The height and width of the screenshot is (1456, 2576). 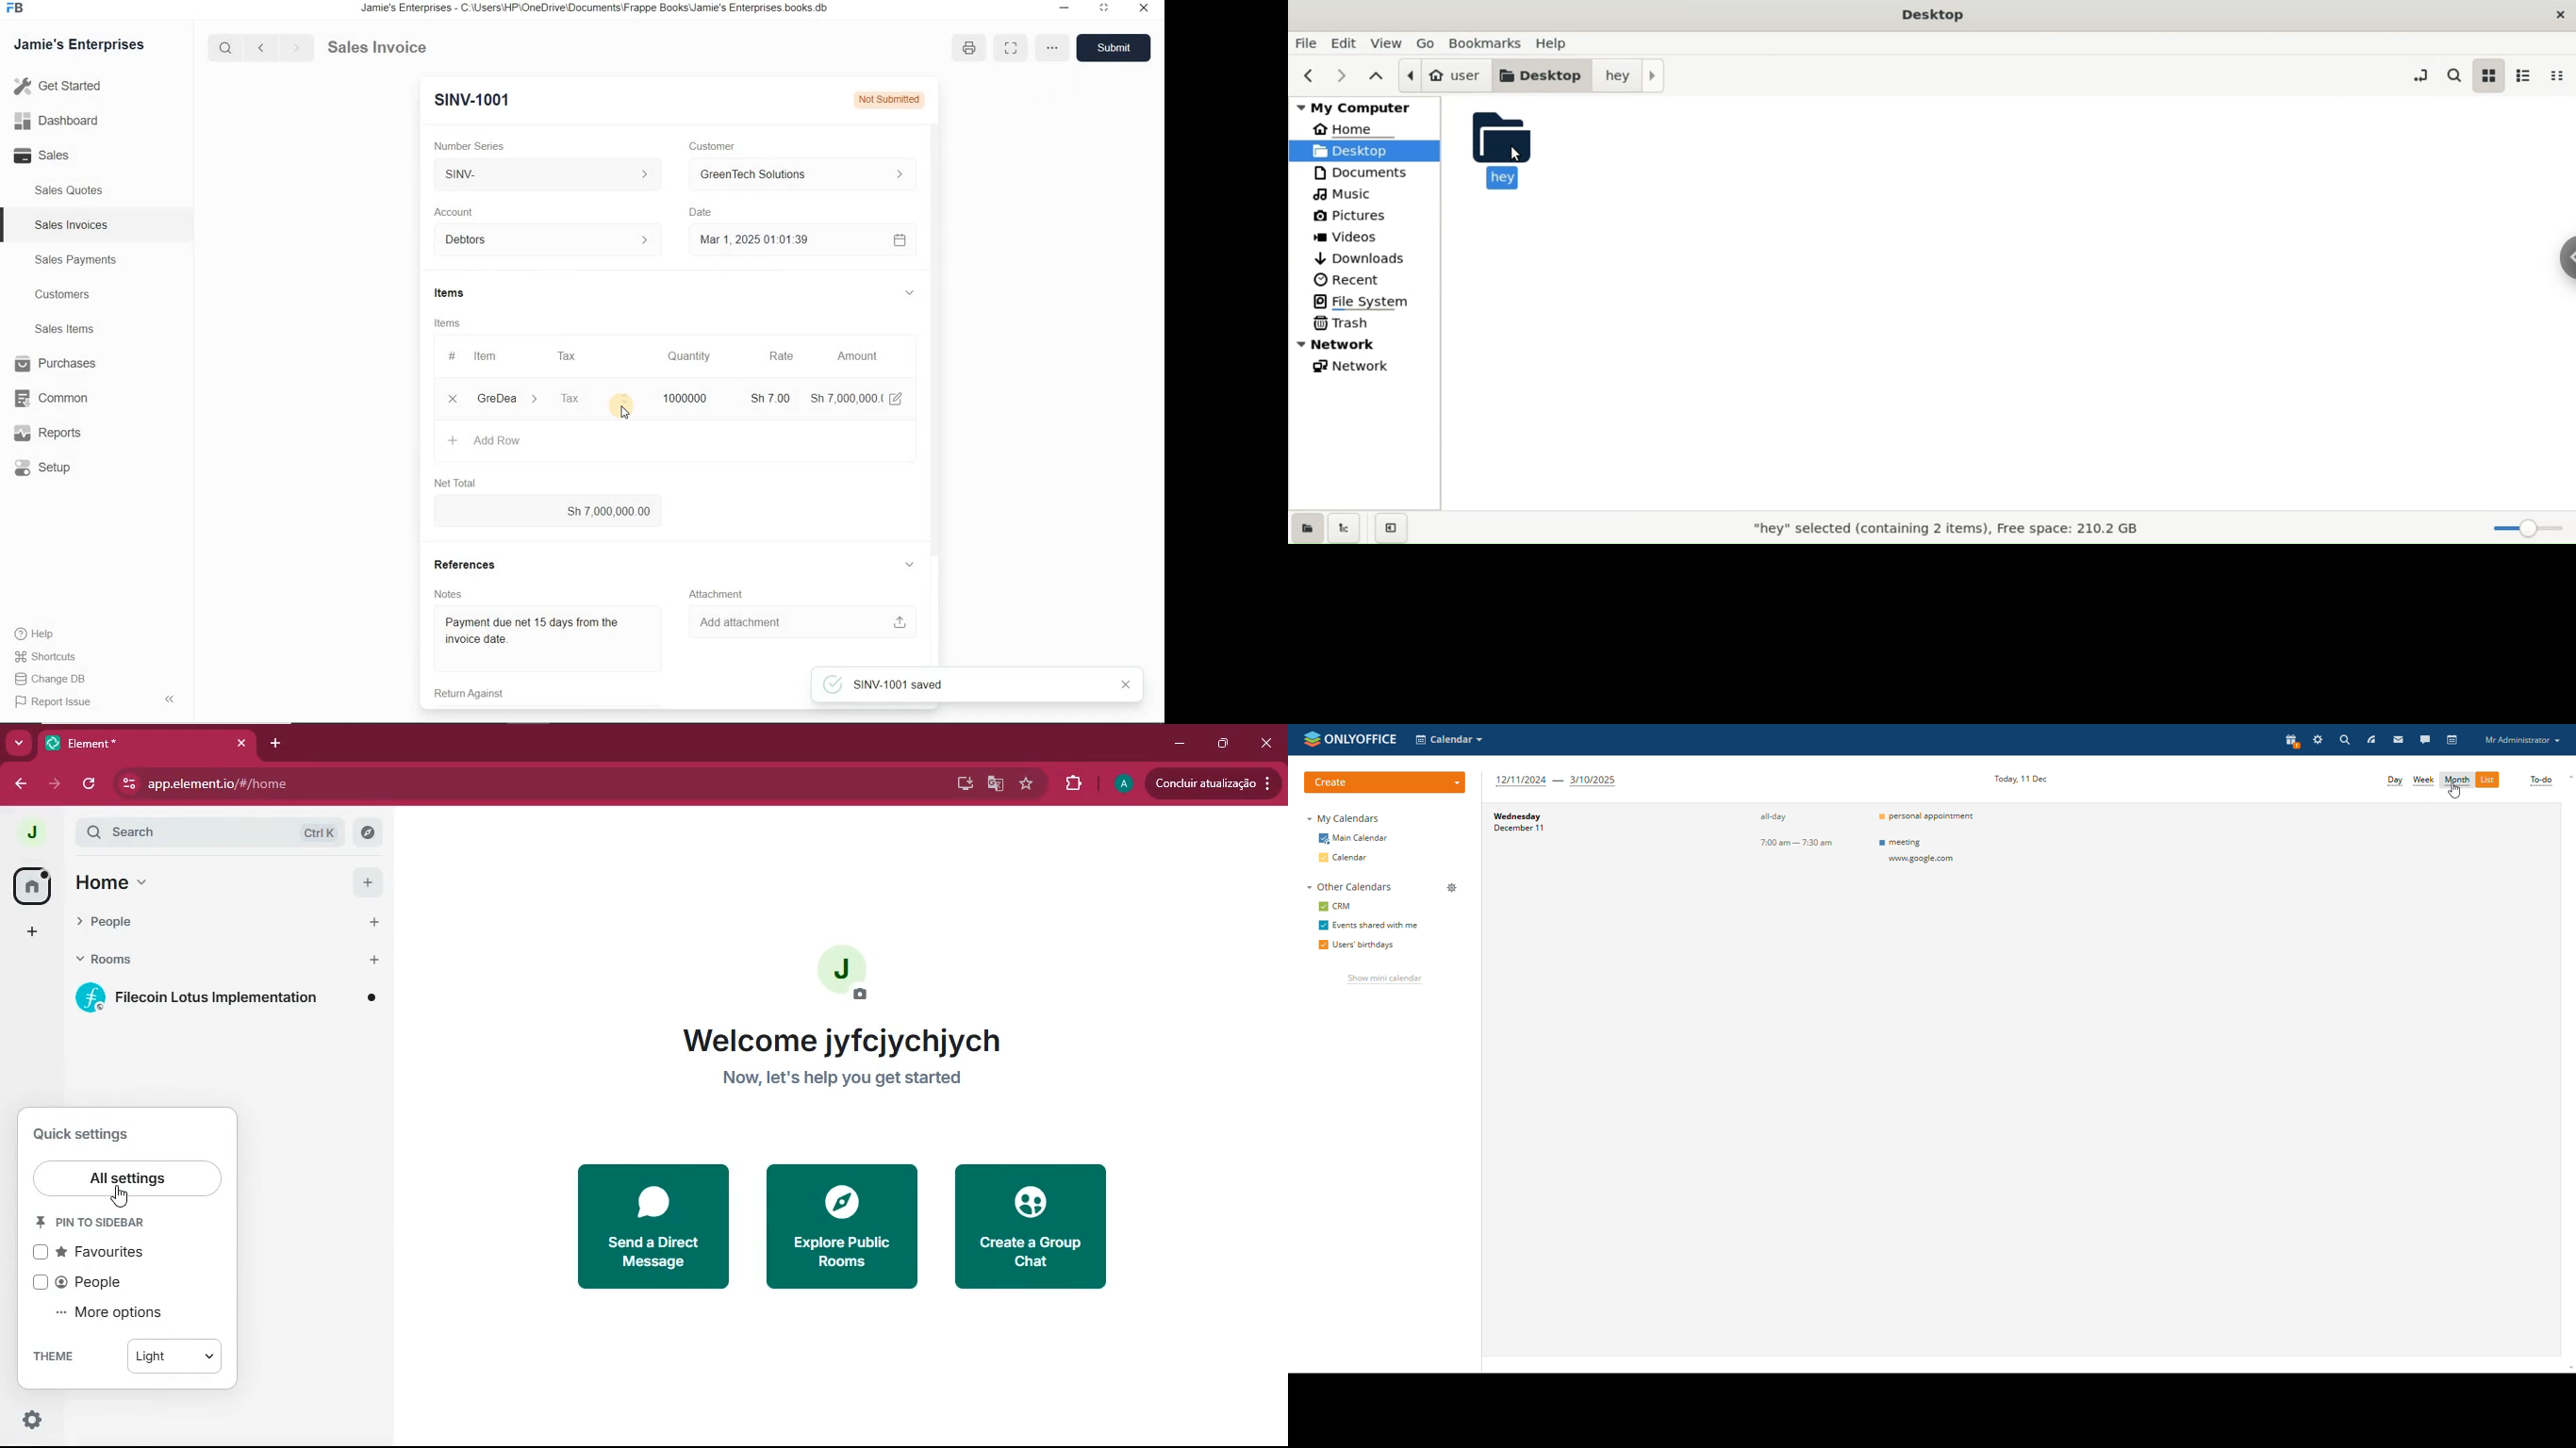 What do you see at coordinates (1062, 9) in the screenshot?
I see `restore down` at bounding box center [1062, 9].